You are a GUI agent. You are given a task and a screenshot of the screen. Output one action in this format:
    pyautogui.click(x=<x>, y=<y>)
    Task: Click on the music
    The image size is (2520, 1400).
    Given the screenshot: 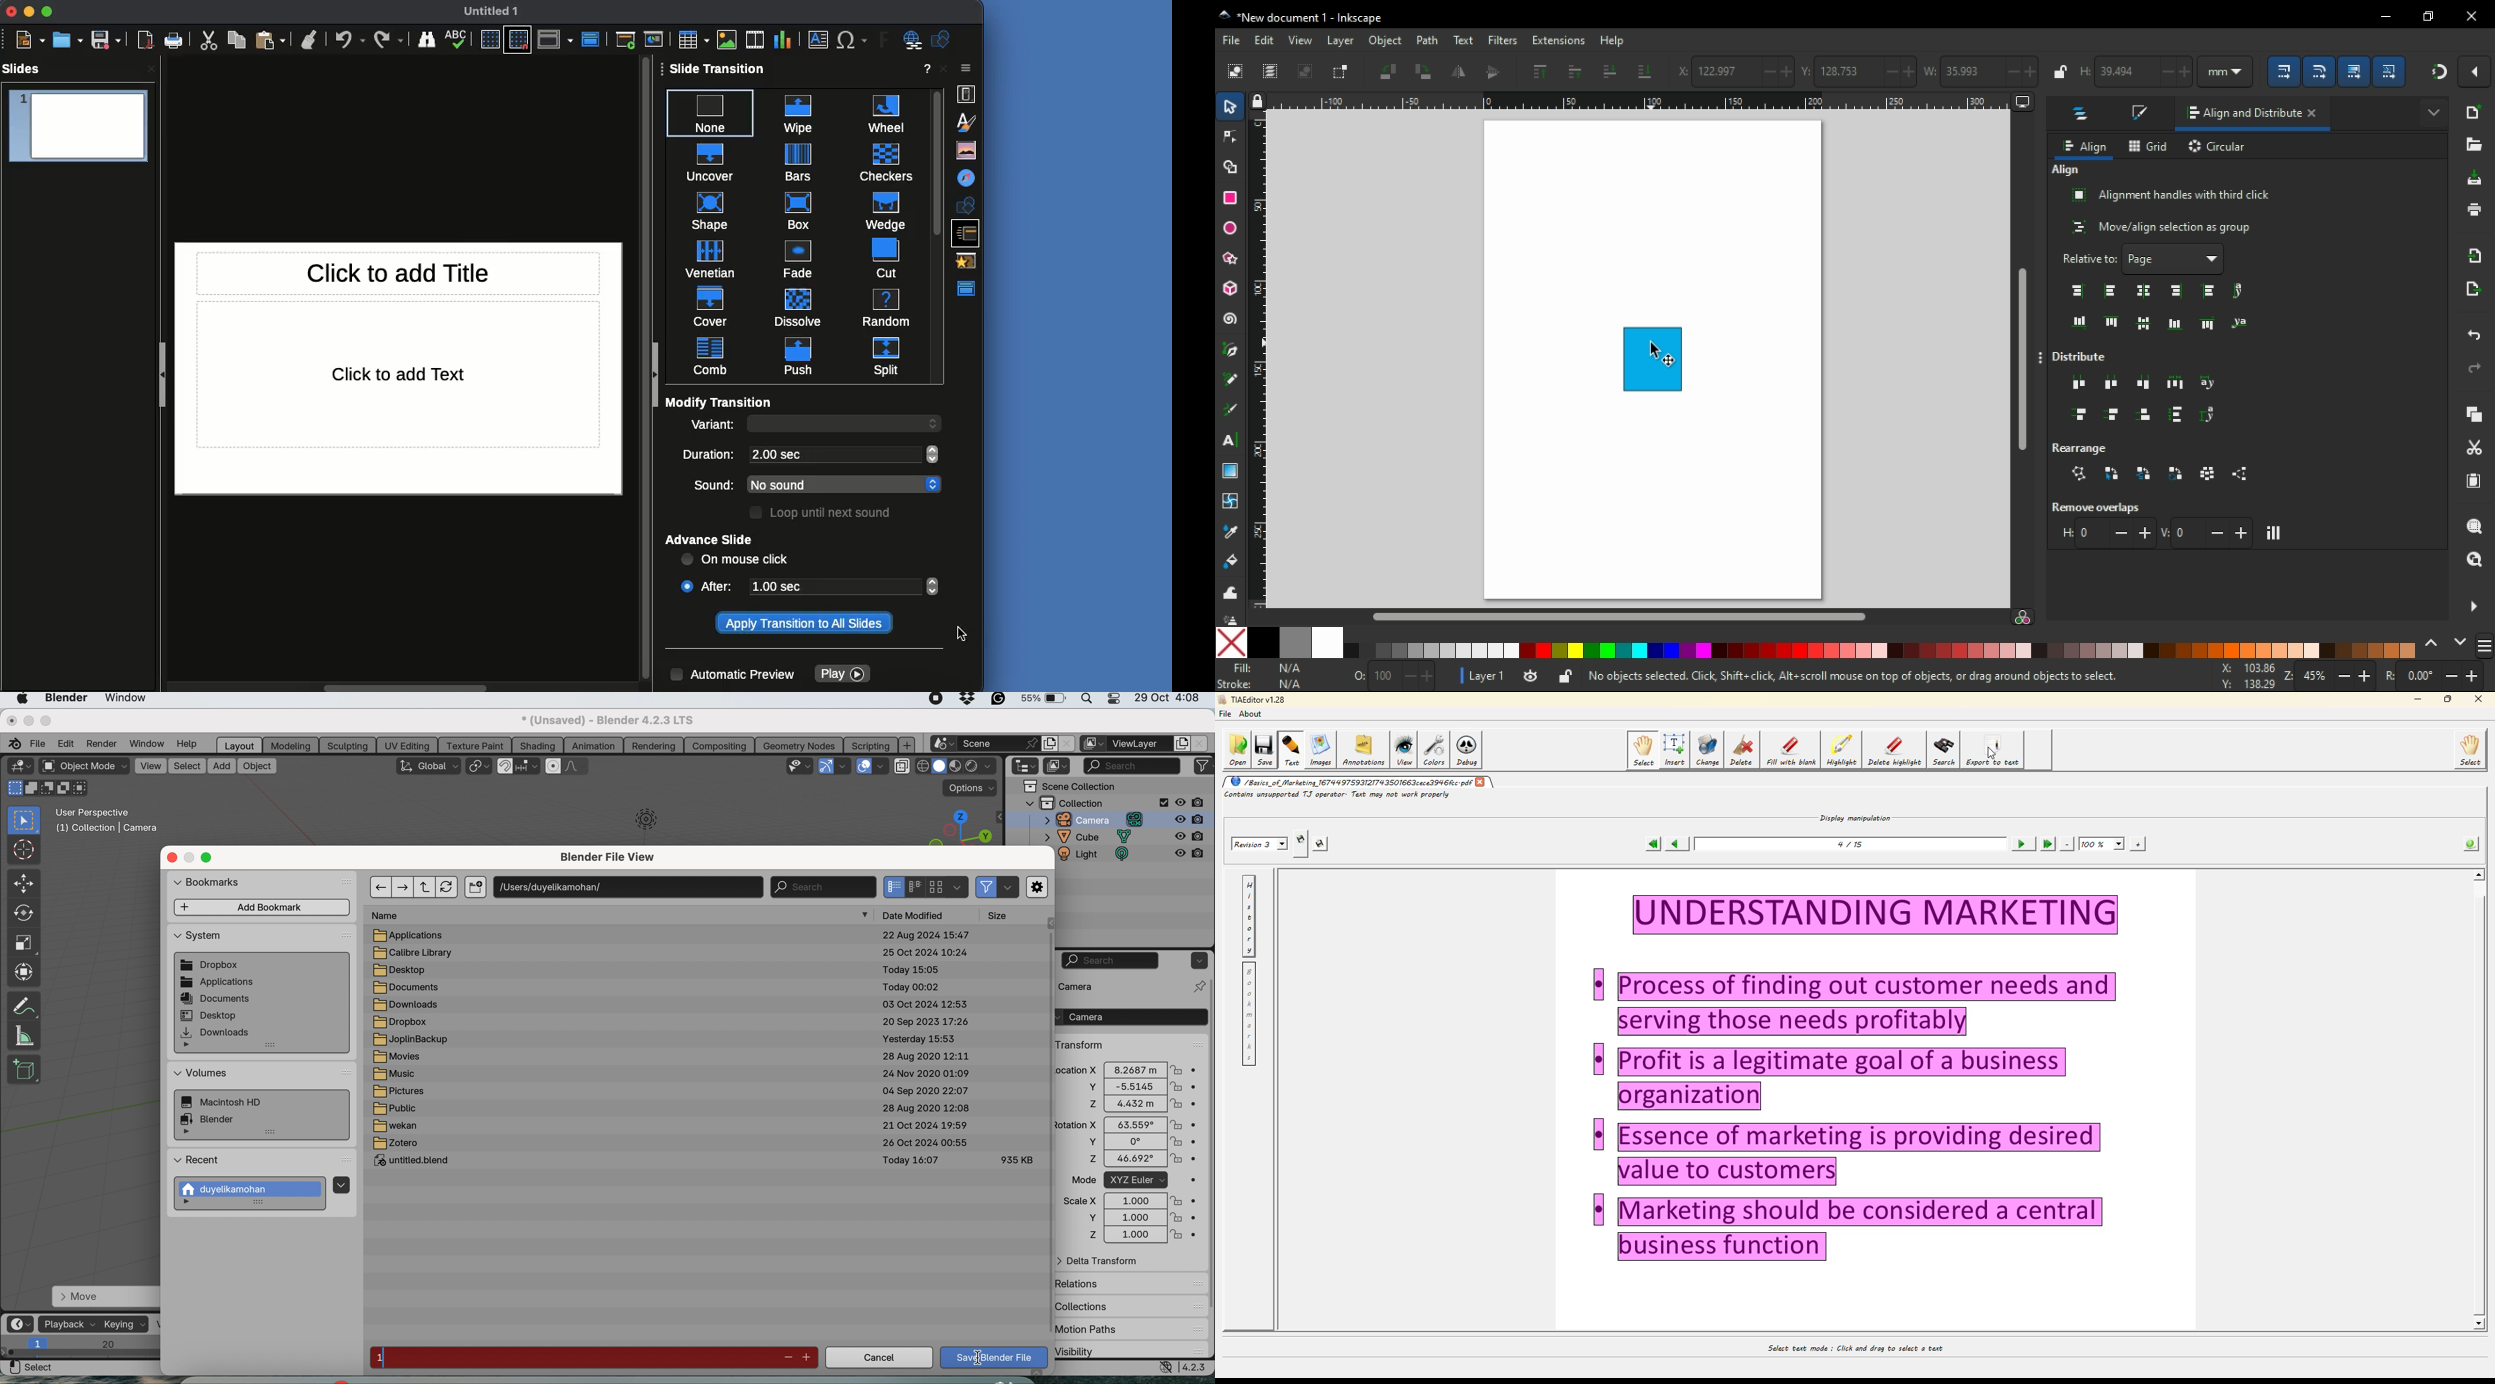 What is the action you would take?
    pyautogui.click(x=401, y=1075)
    